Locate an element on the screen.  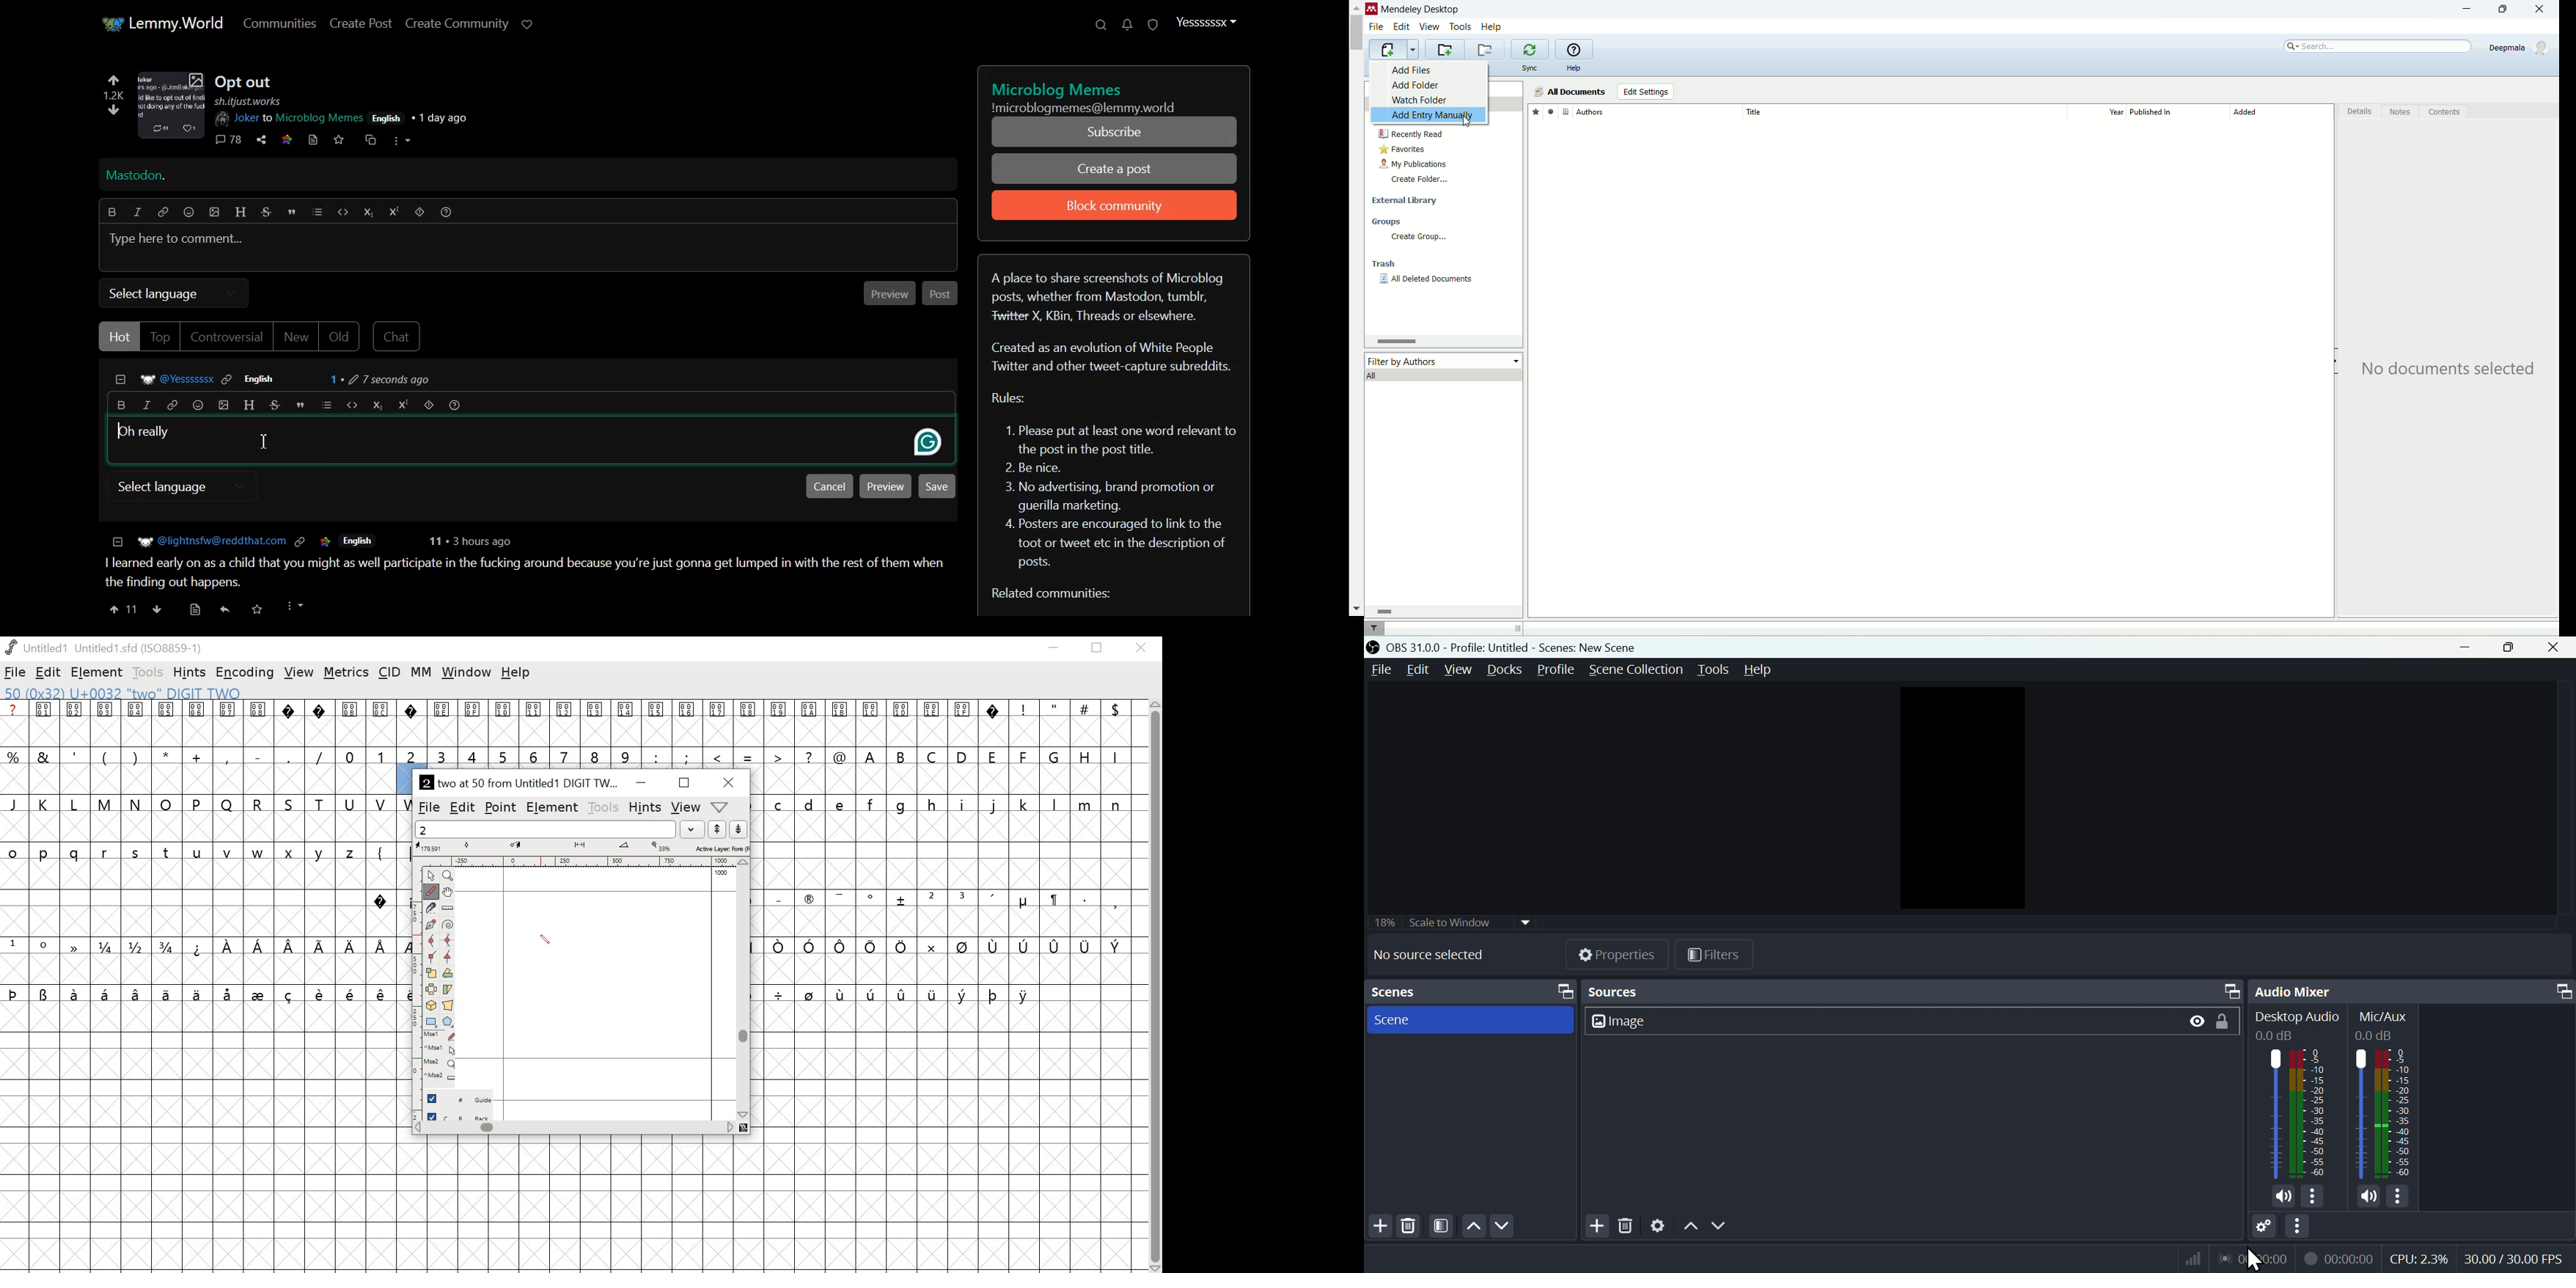
Cursor is located at coordinates (2256, 1257).